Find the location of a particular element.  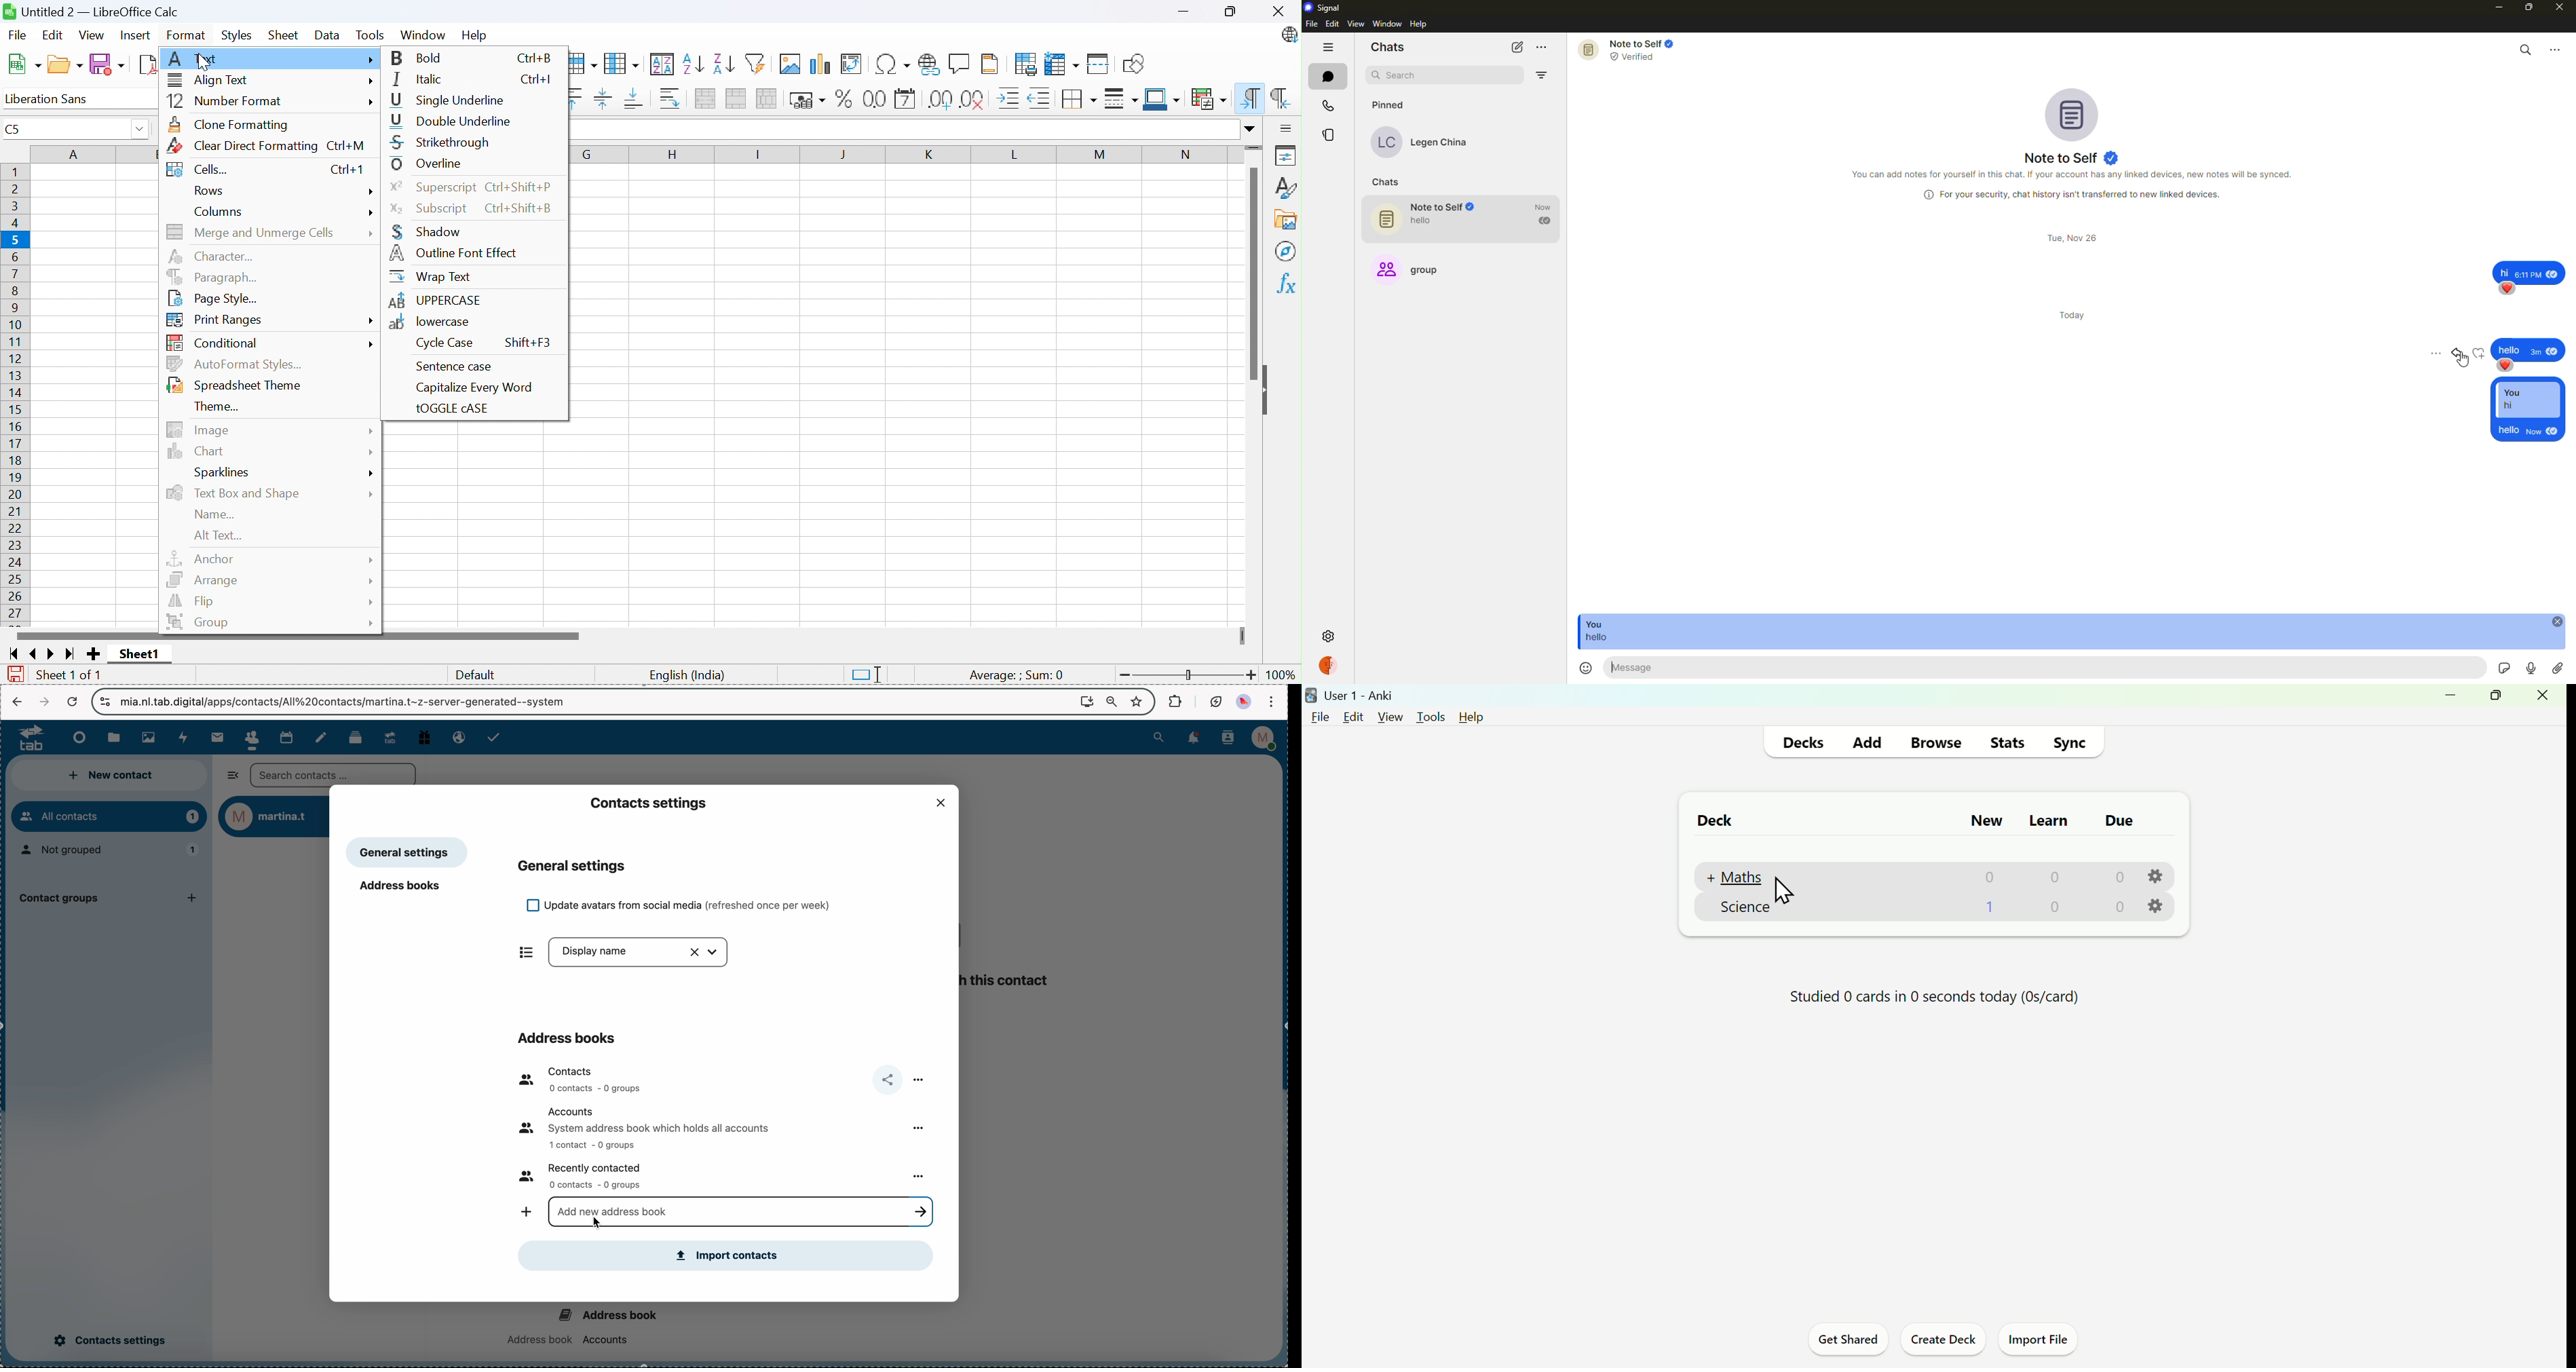

Maths is located at coordinates (1740, 909).